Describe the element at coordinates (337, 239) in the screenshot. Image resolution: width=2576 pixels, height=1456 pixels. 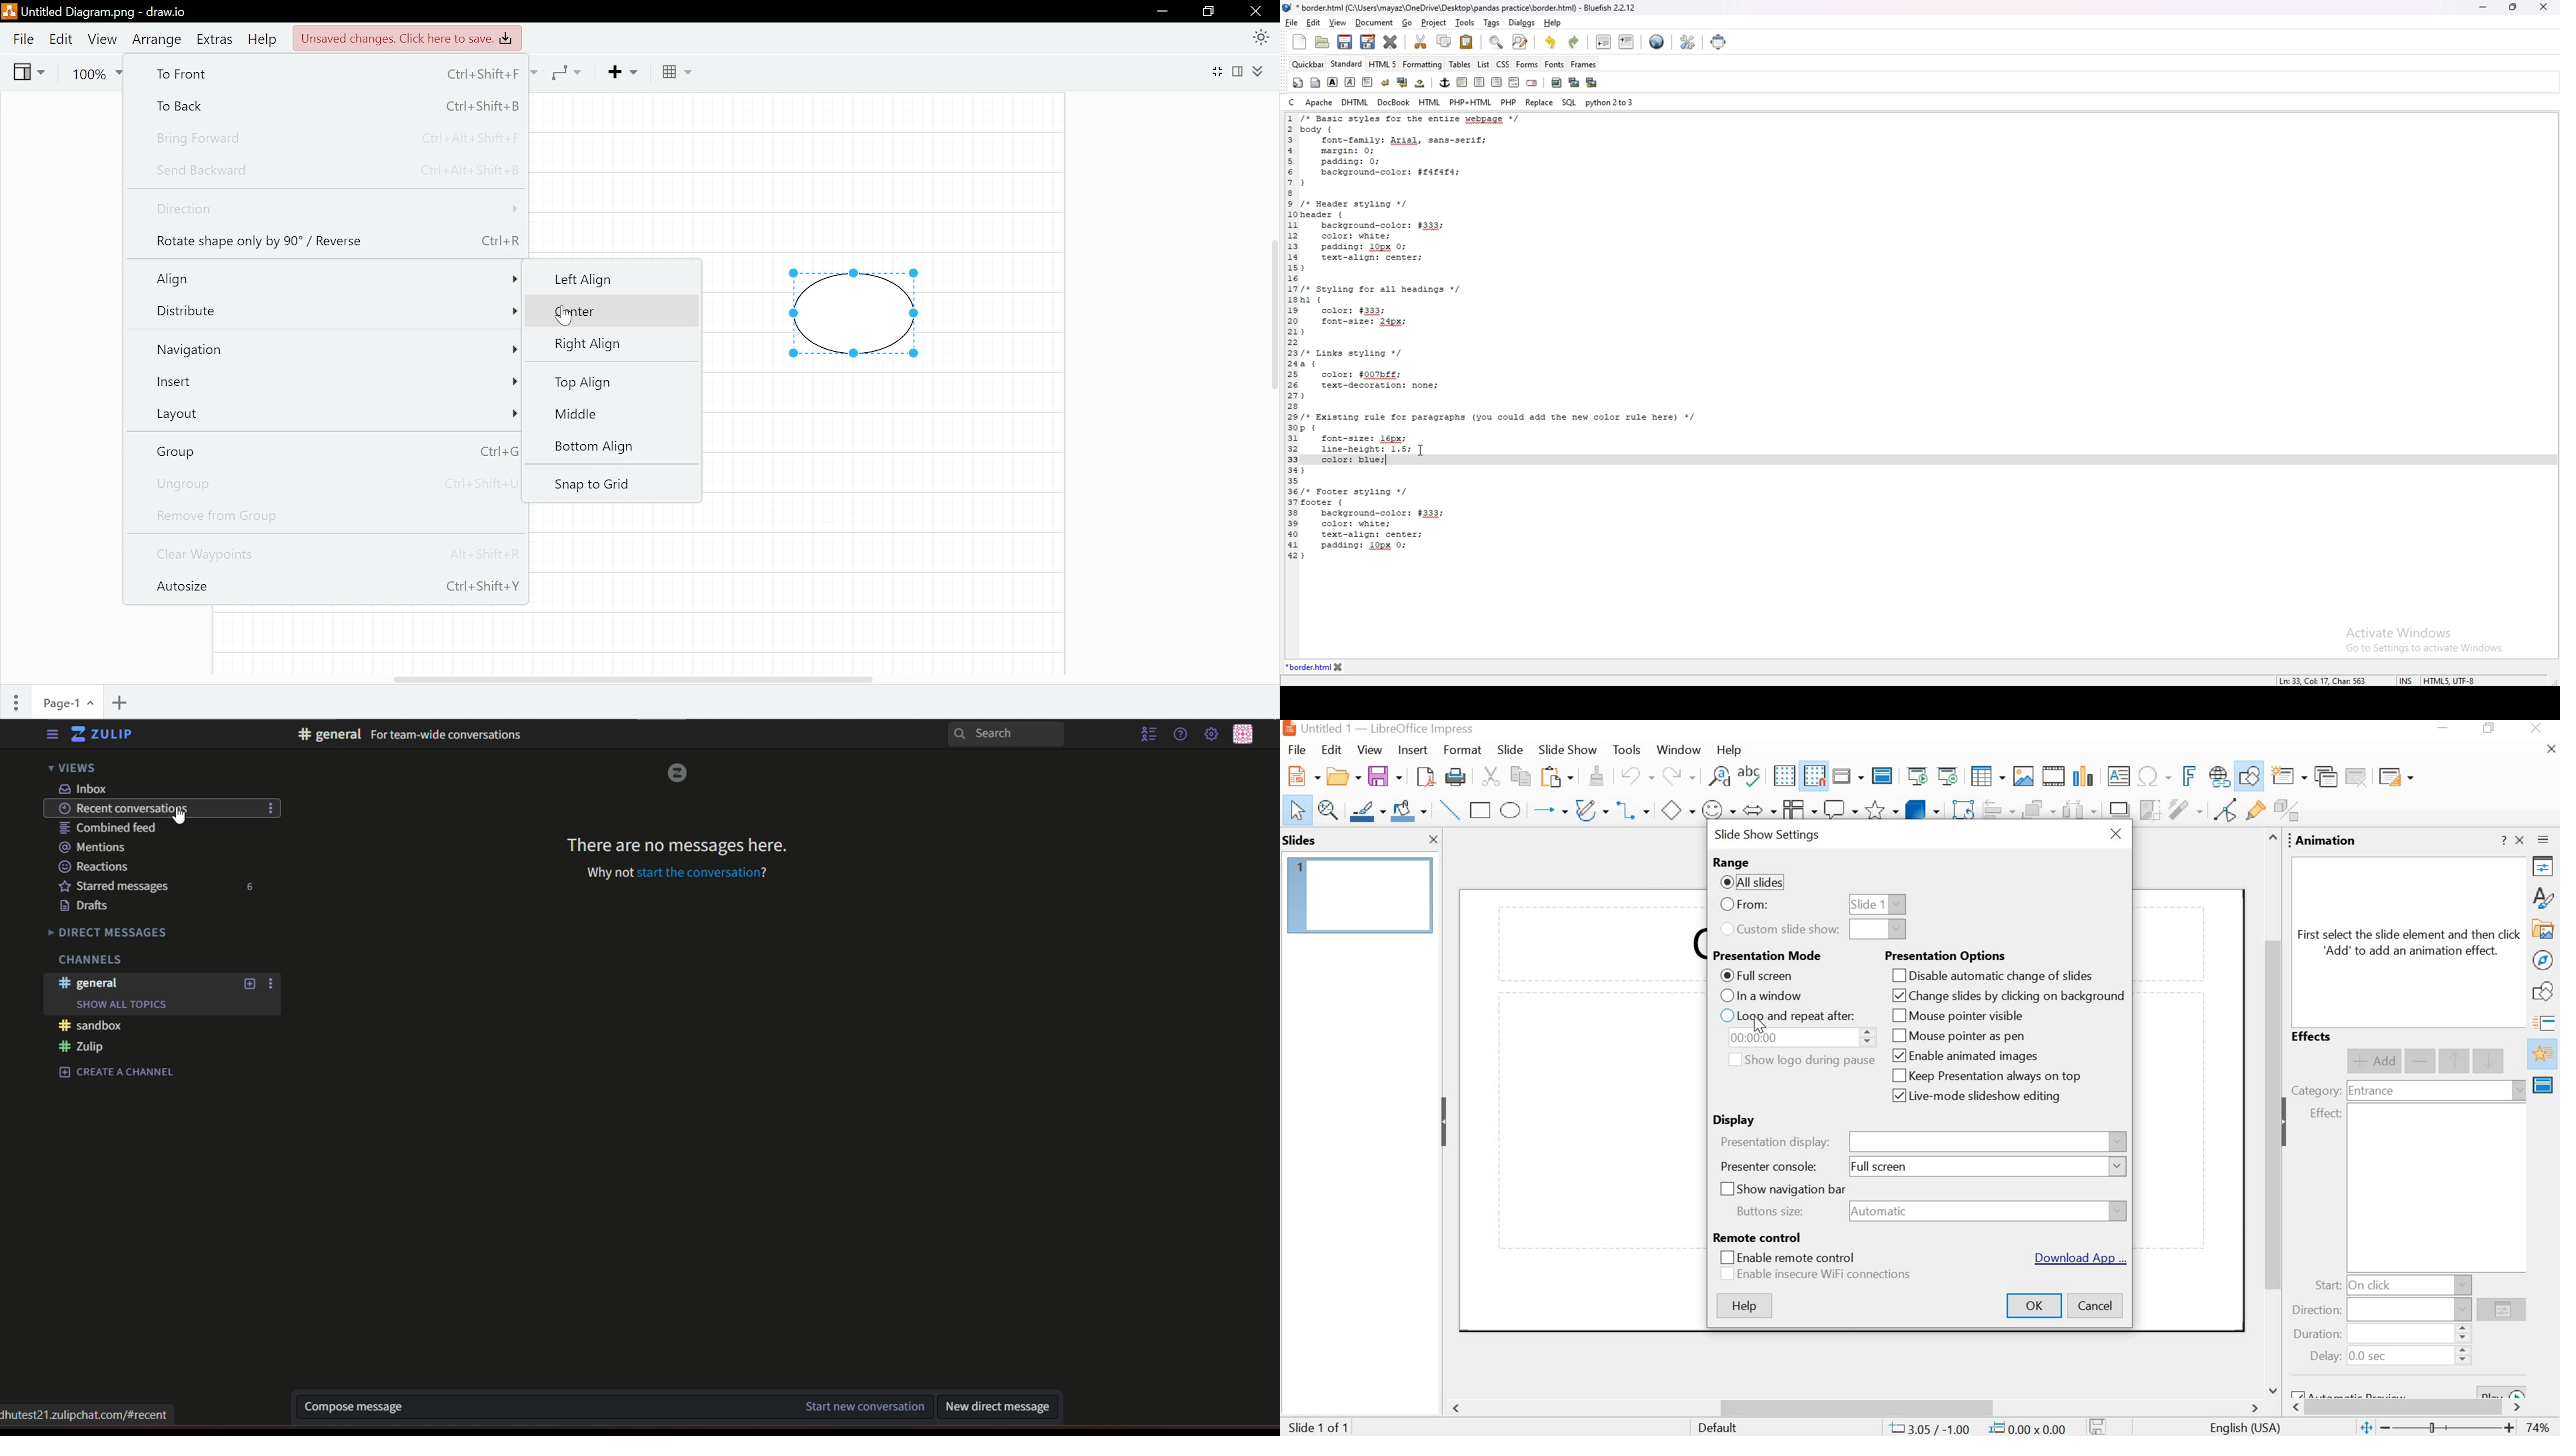
I see `Rotate shape by 90 degrees/ Reverse` at that location.